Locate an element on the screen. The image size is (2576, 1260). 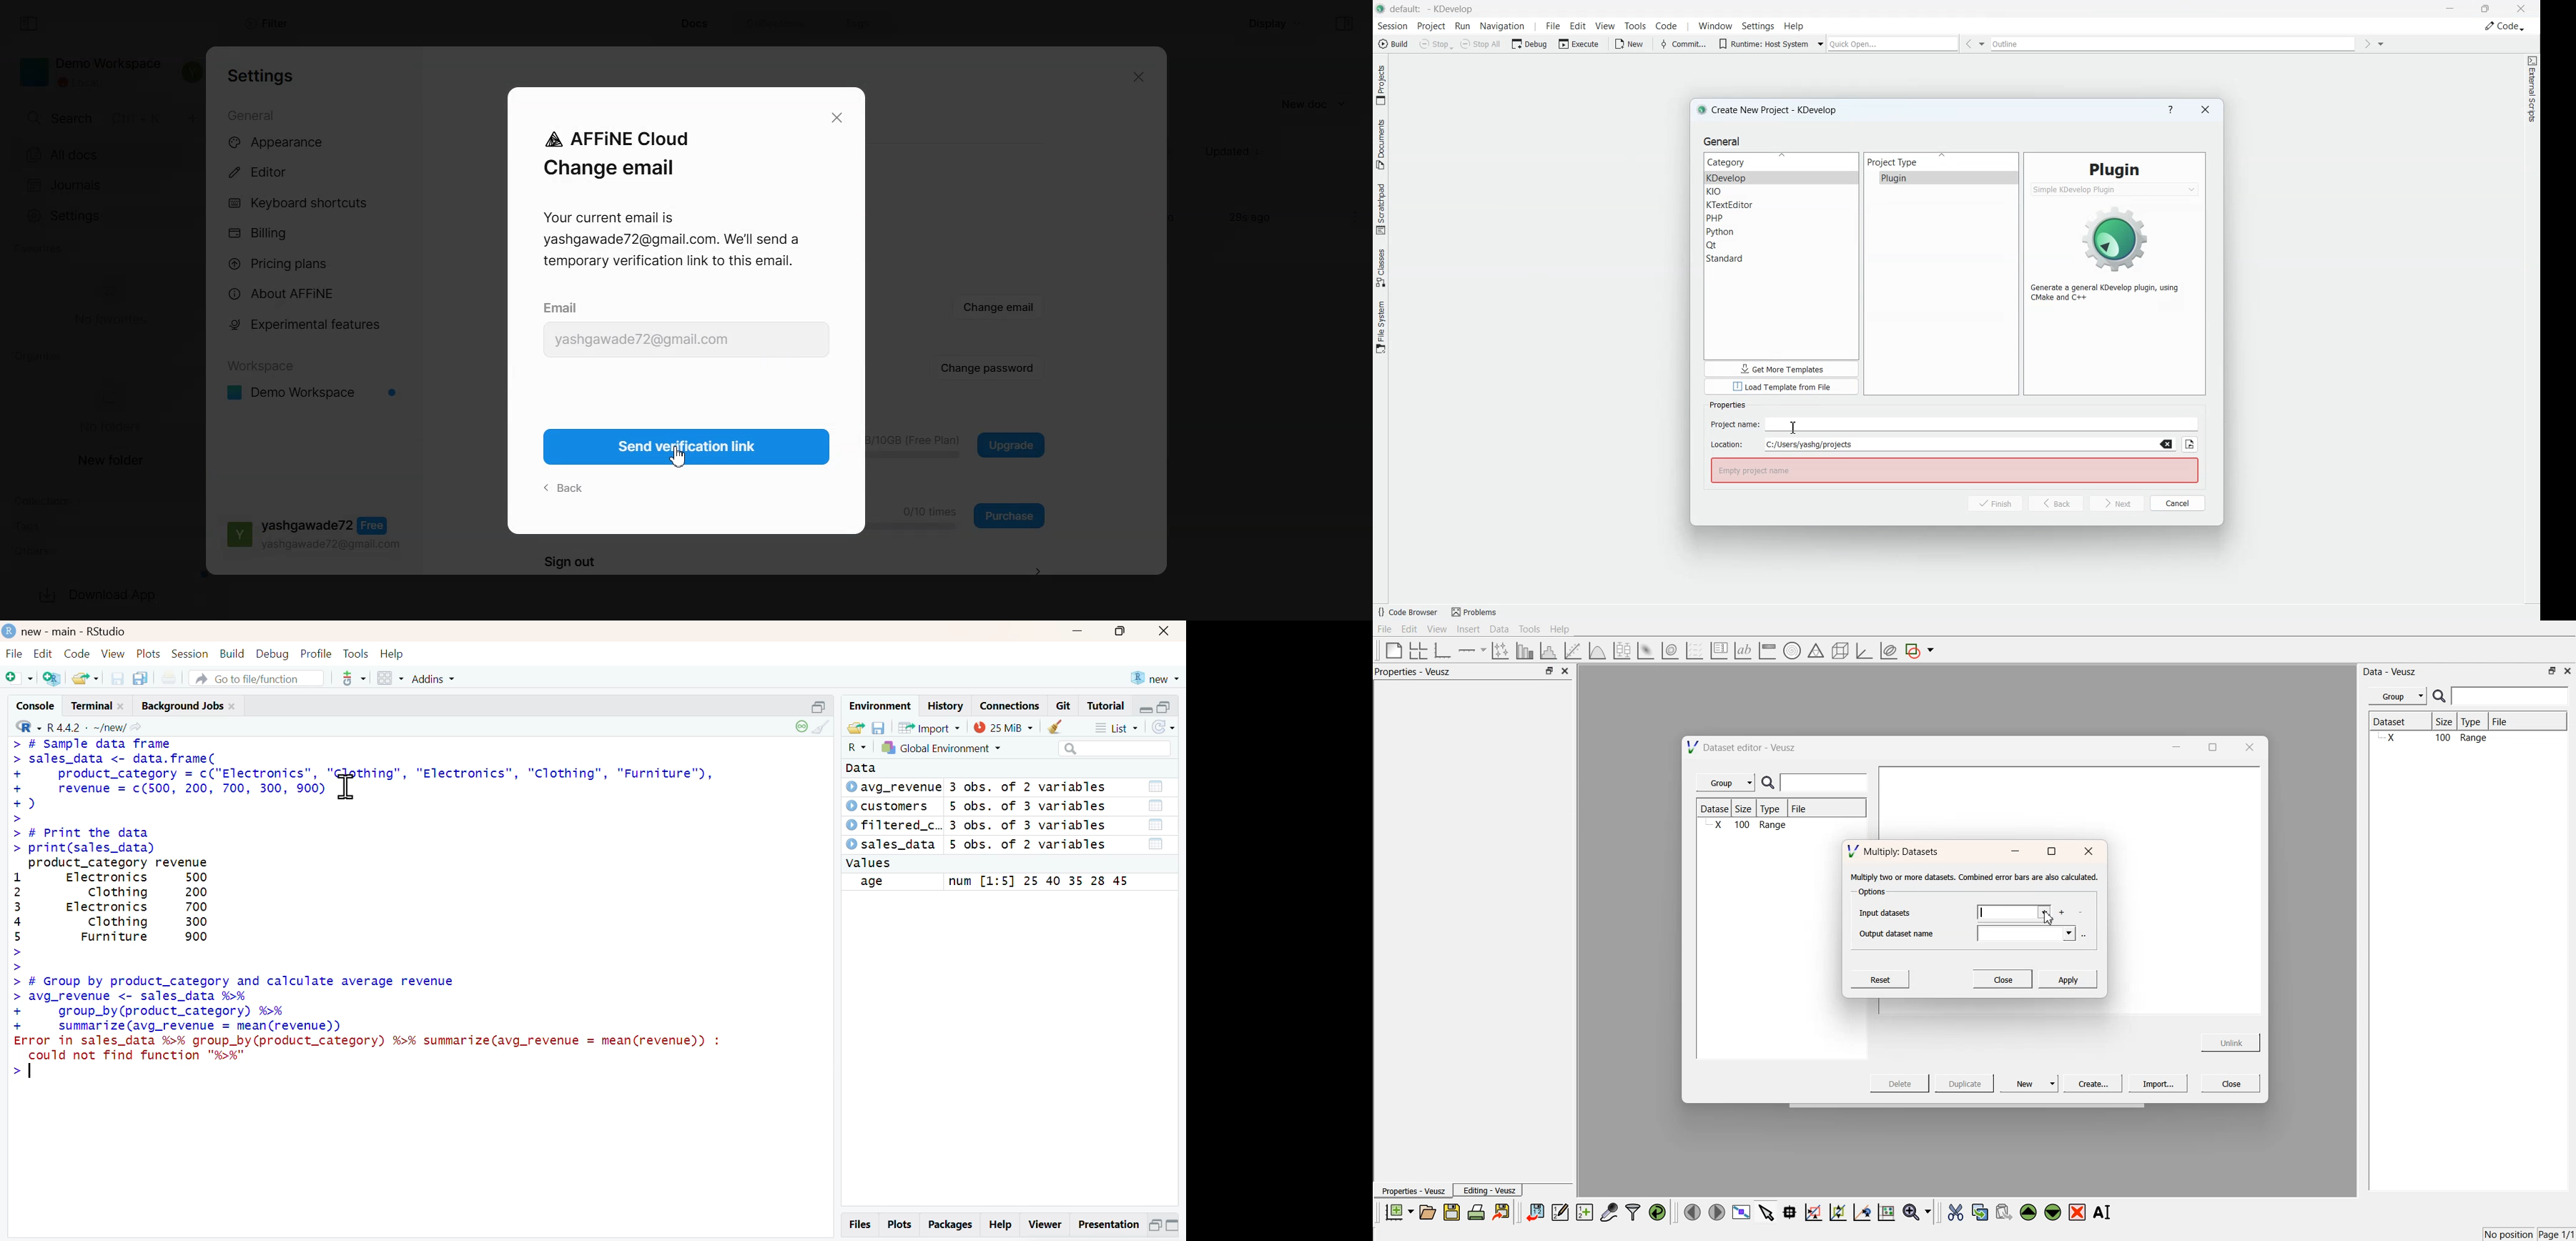
maximise is located at coordinates (2051, 852).